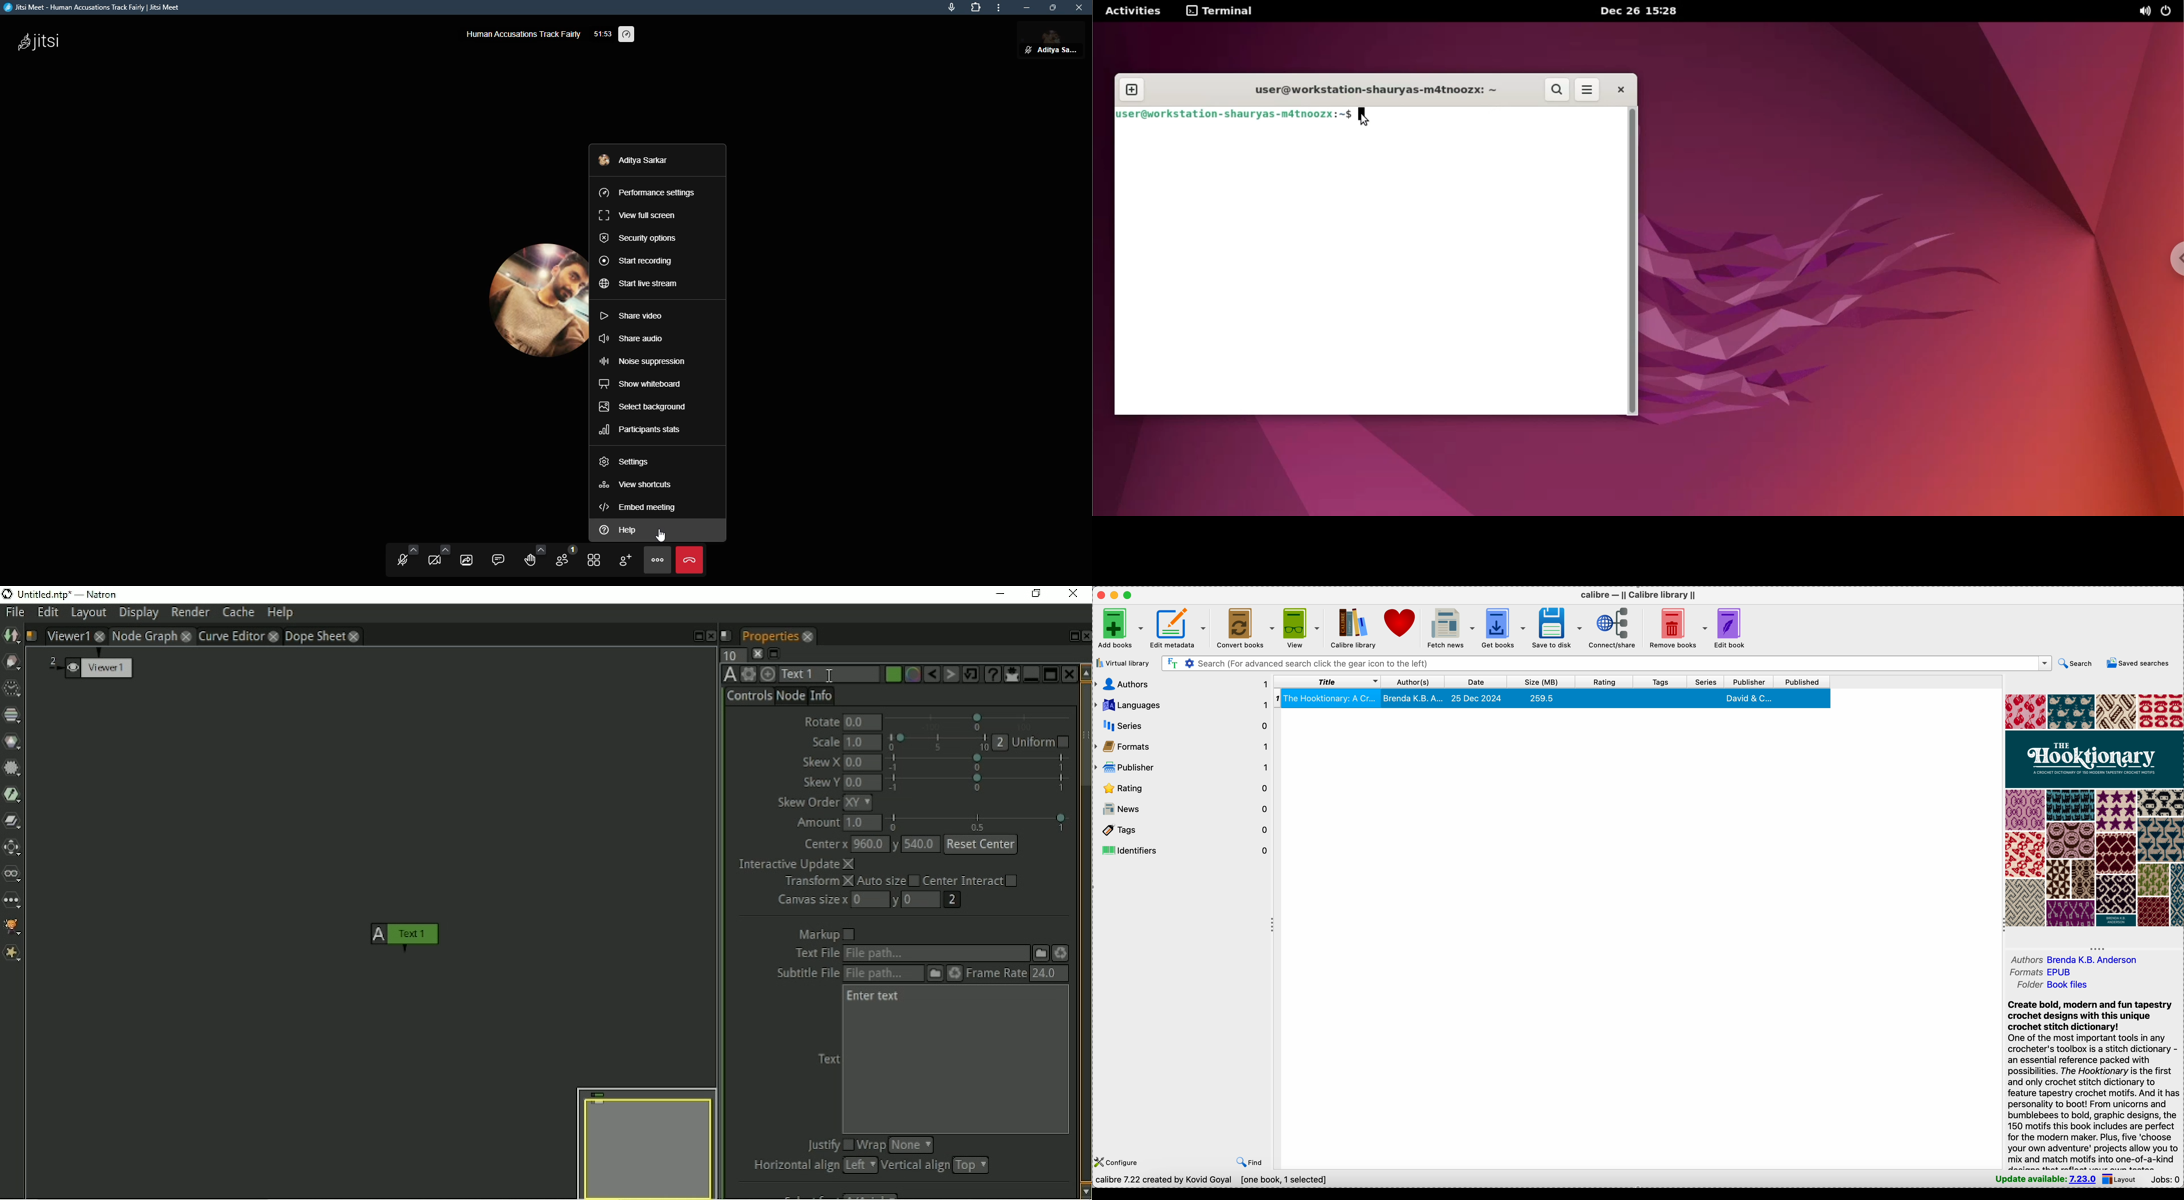 Image resolution: width=2184 pixels, height=1204 pixels. I want to click on The Hooktionary book details, so click(1553, 700).